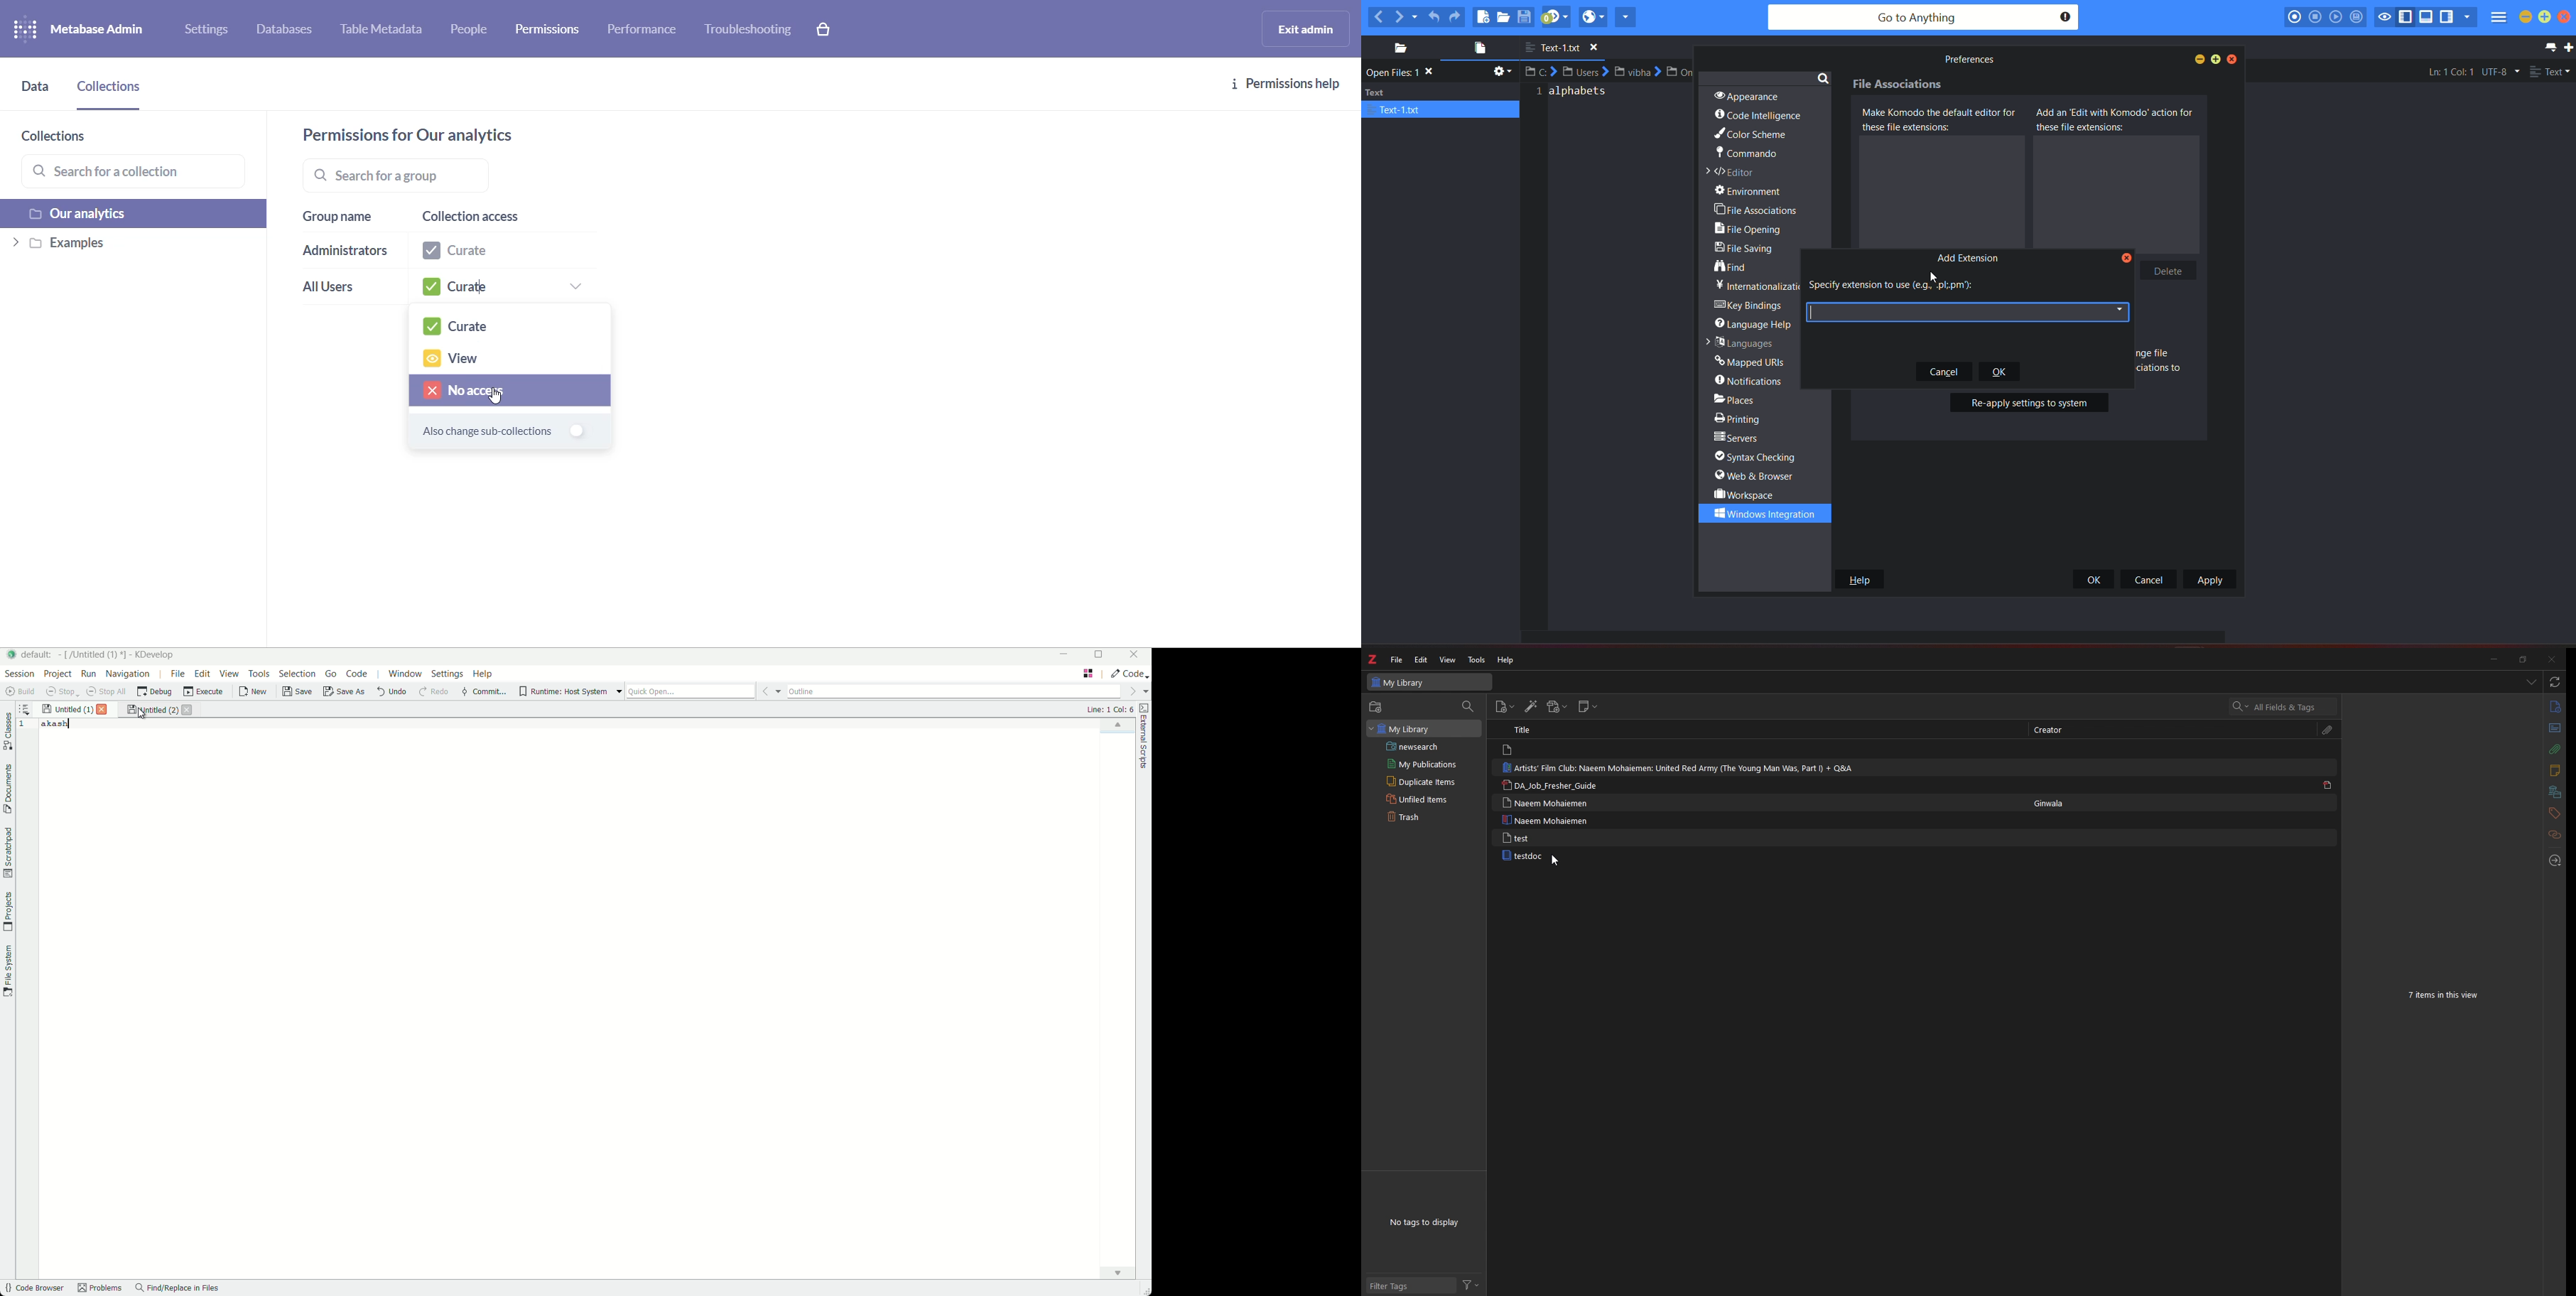 The height and width of the screenshot is (1316, 2576). What do you see at coordinates (1753, 285) in the screenshot?
I see `text` at bounding box center [1753, 285].